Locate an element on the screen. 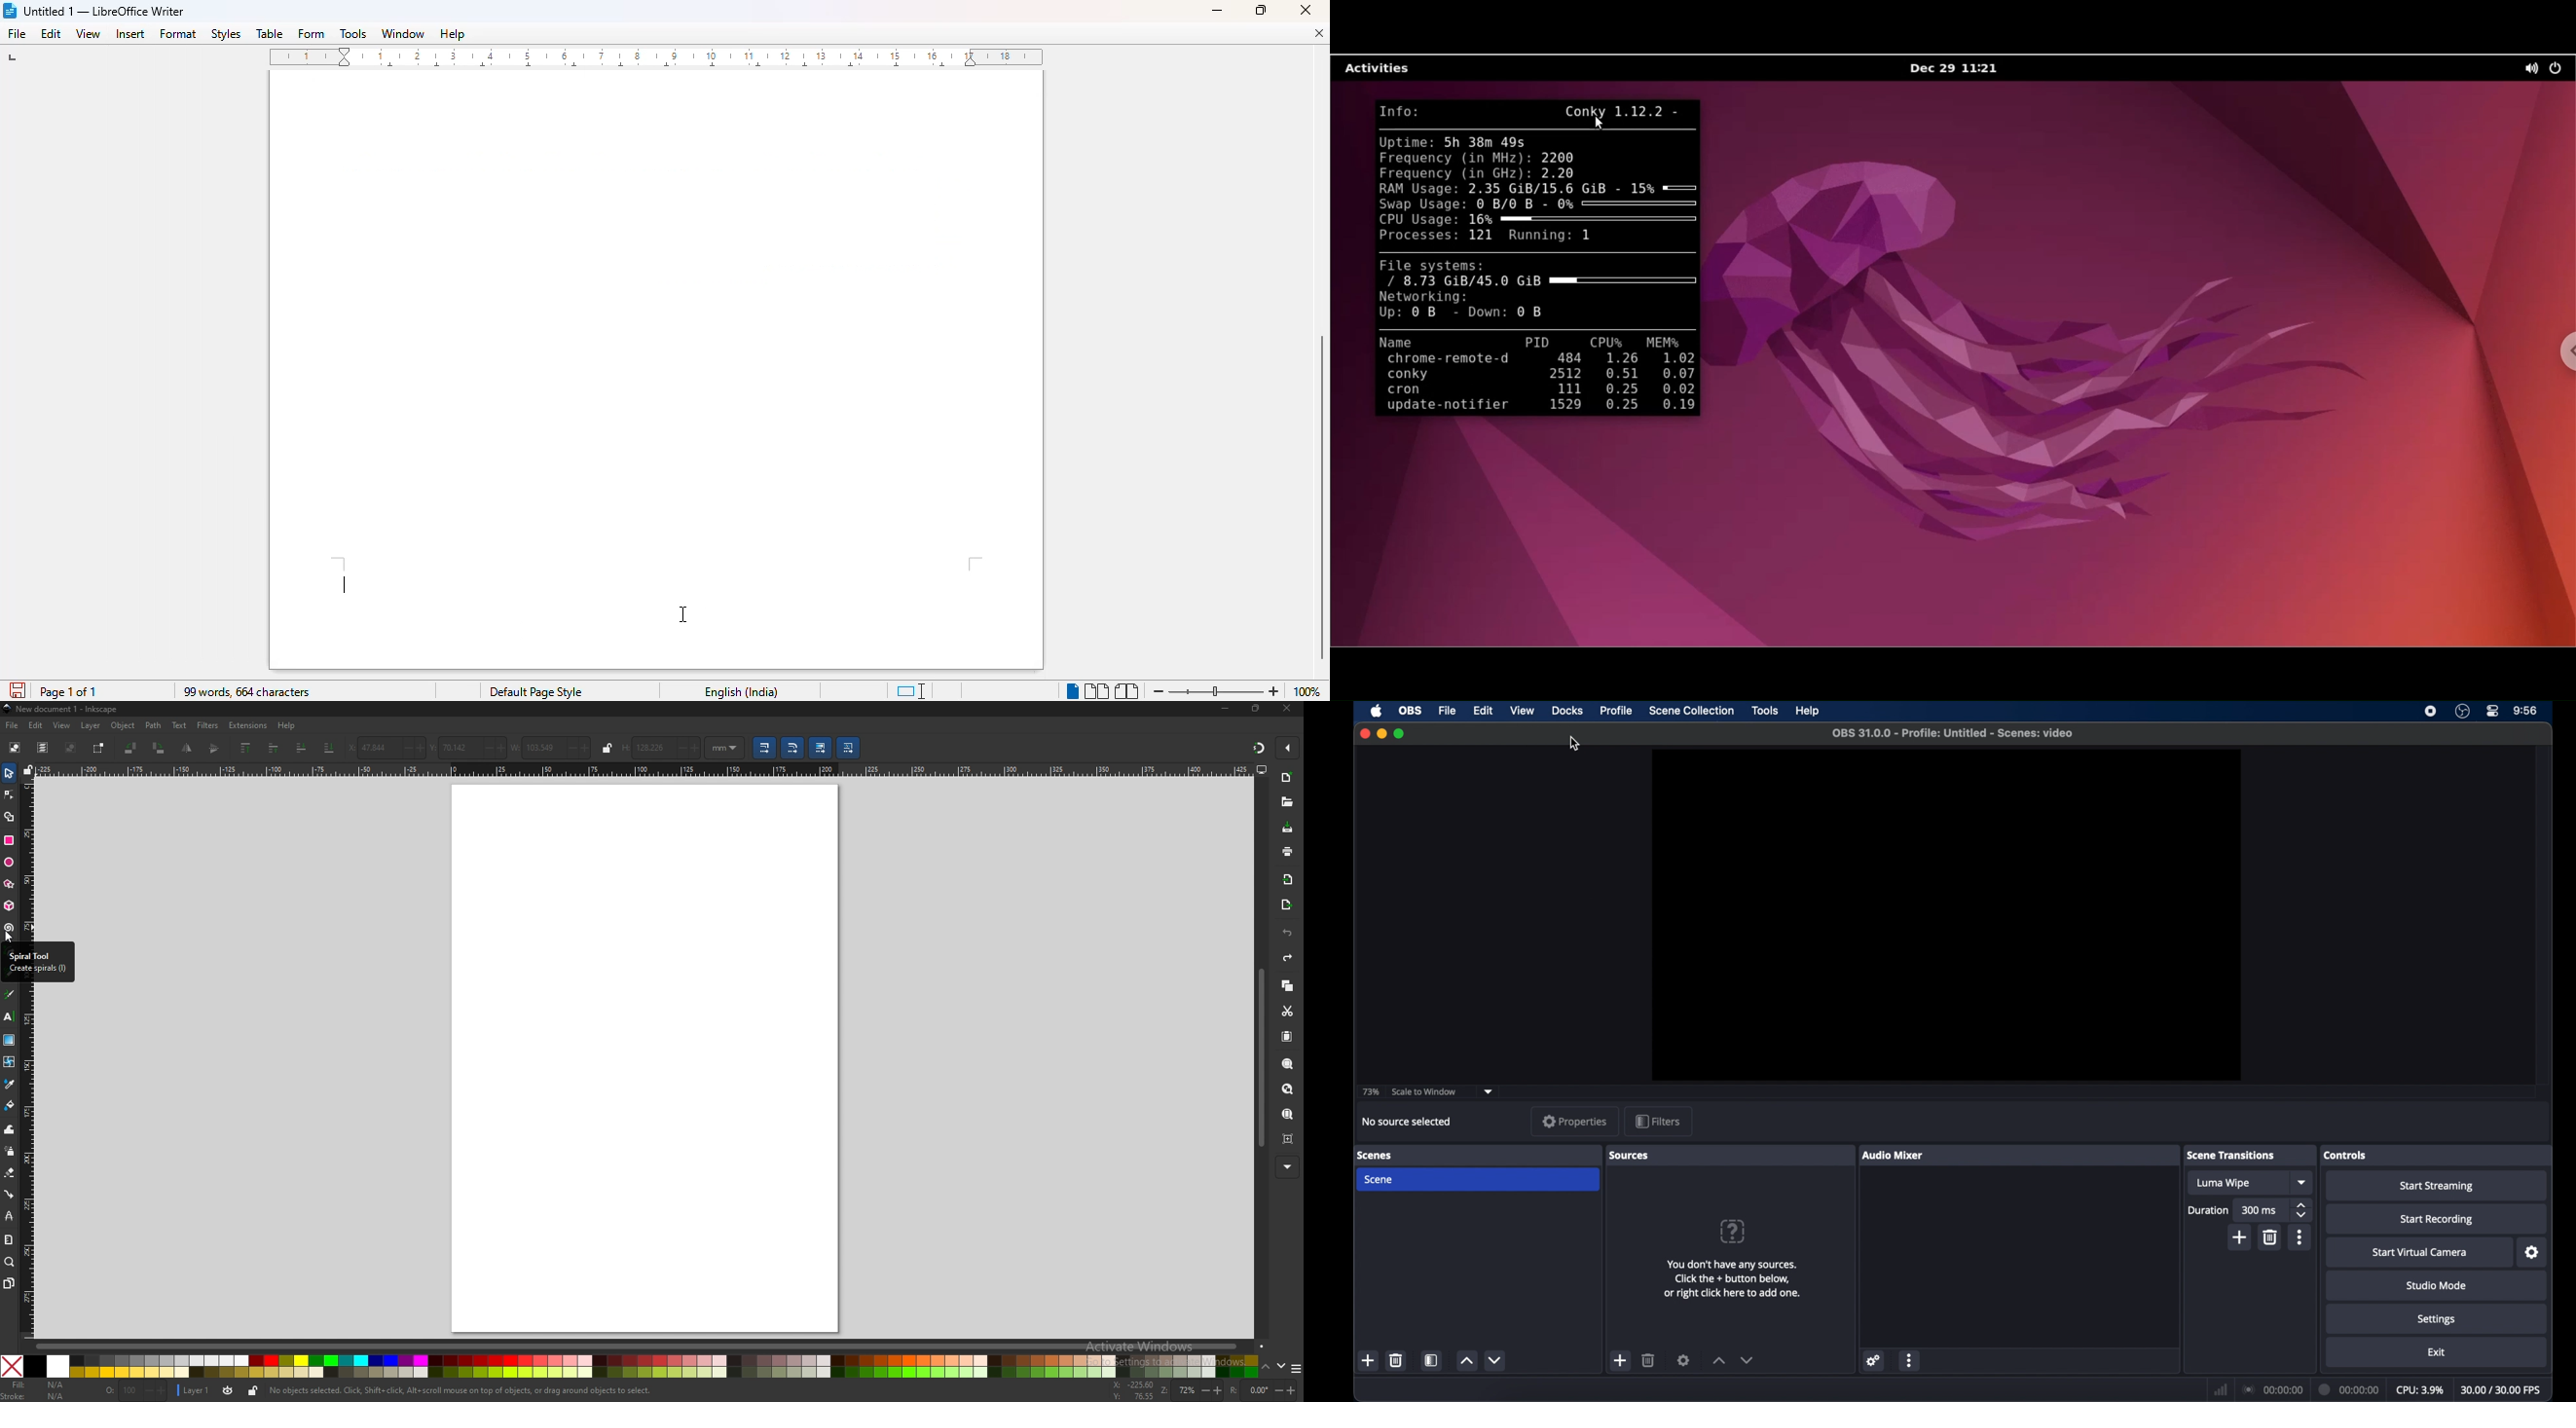 Image resolution: width=2576 pixels, height=1428 pixels. cut is located at coordinates (1288, 1011).